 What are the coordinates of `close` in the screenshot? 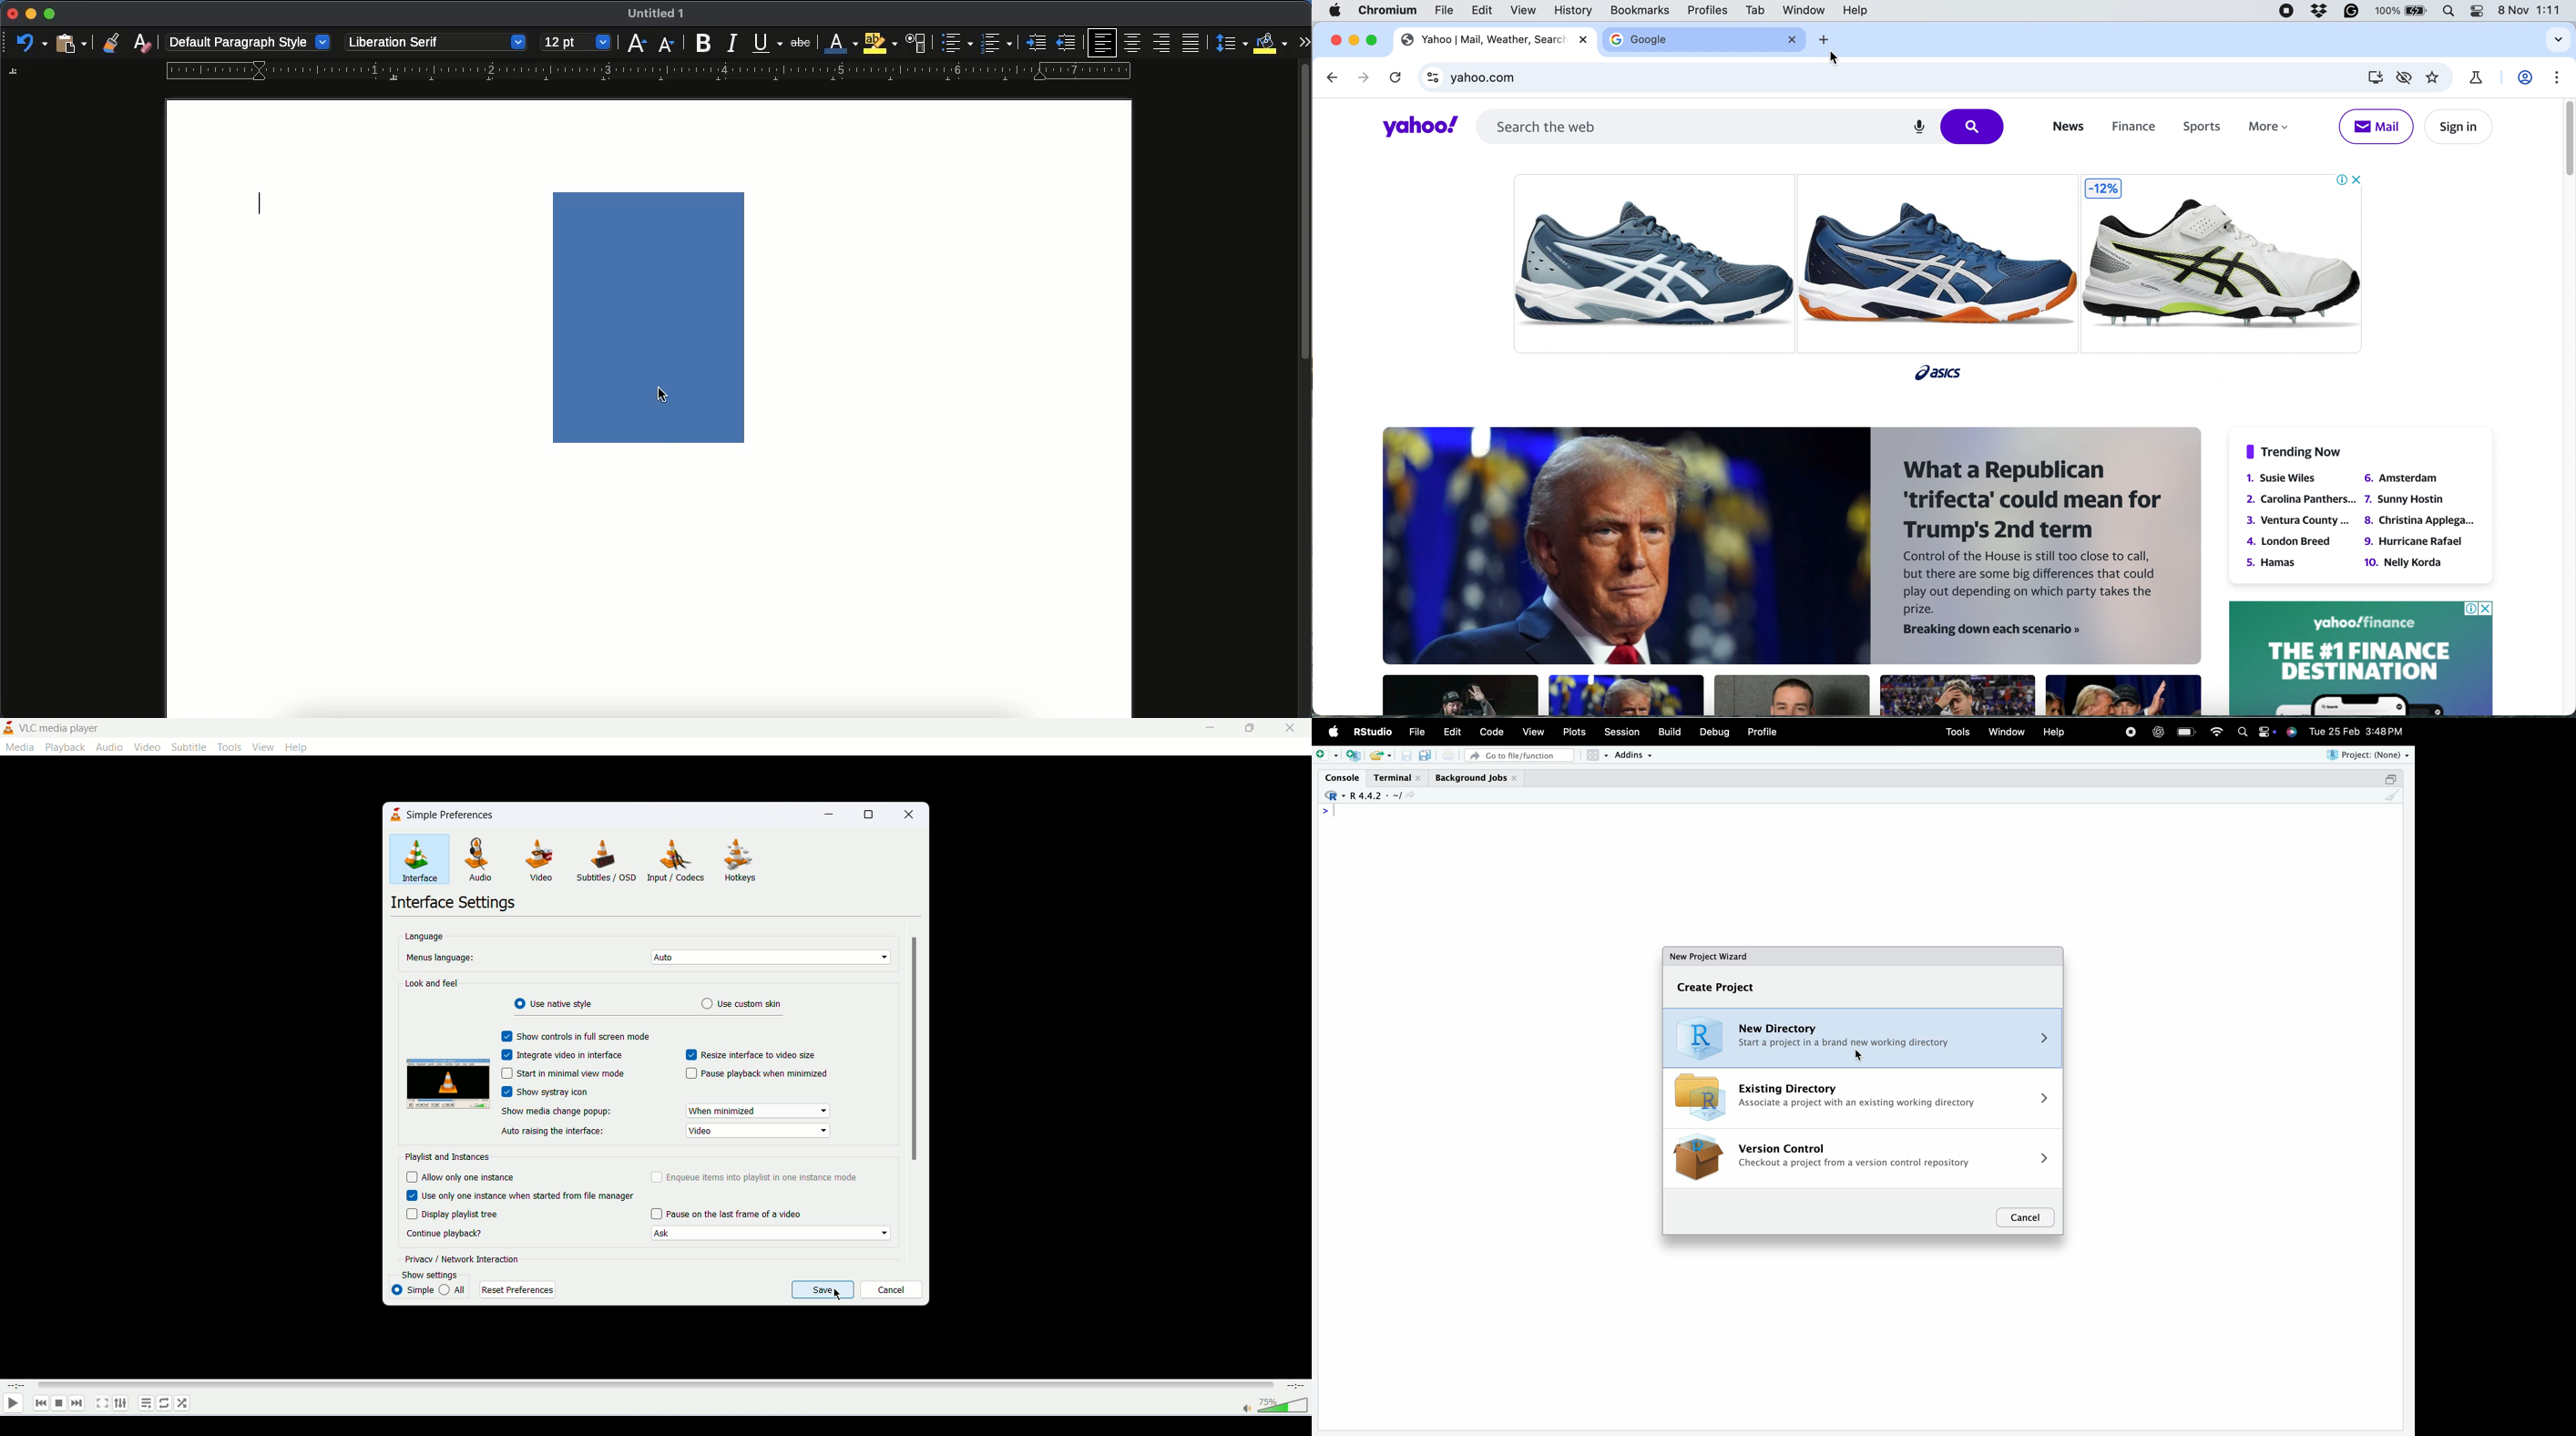 It's located at (1794, 40).